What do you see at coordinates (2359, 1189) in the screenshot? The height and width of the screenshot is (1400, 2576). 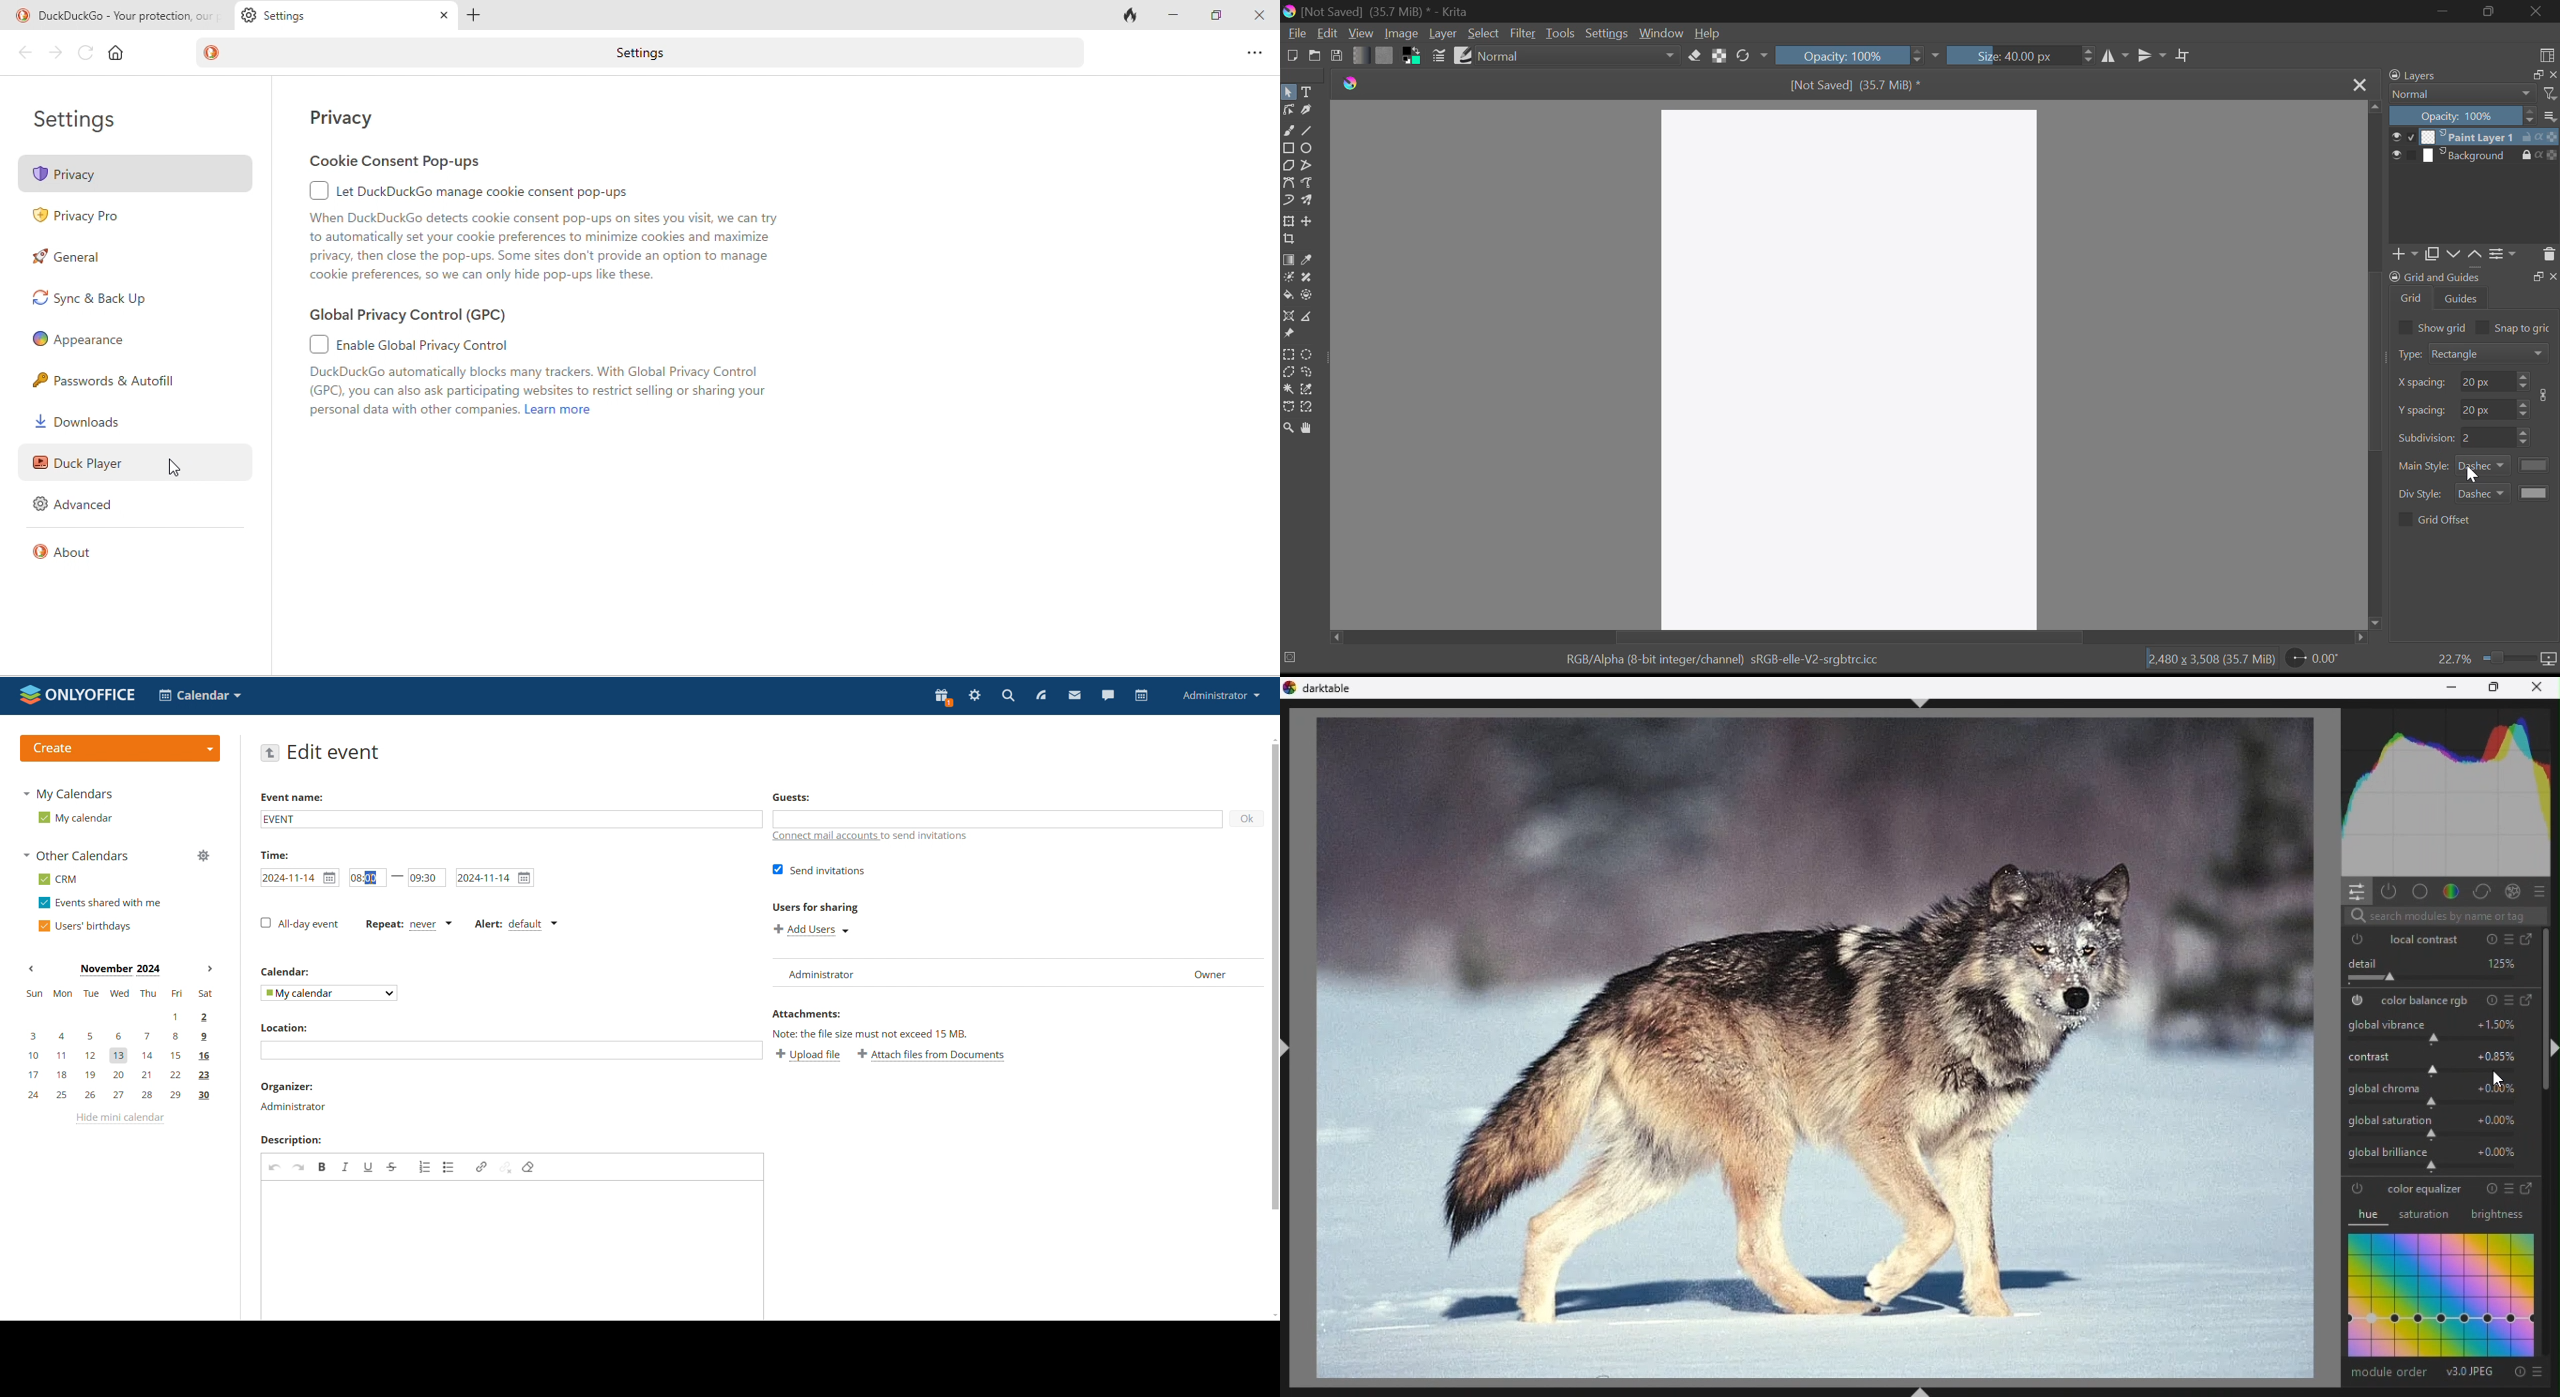 I see `color equalizer is switched off` at bounding box center [2359, 1189].